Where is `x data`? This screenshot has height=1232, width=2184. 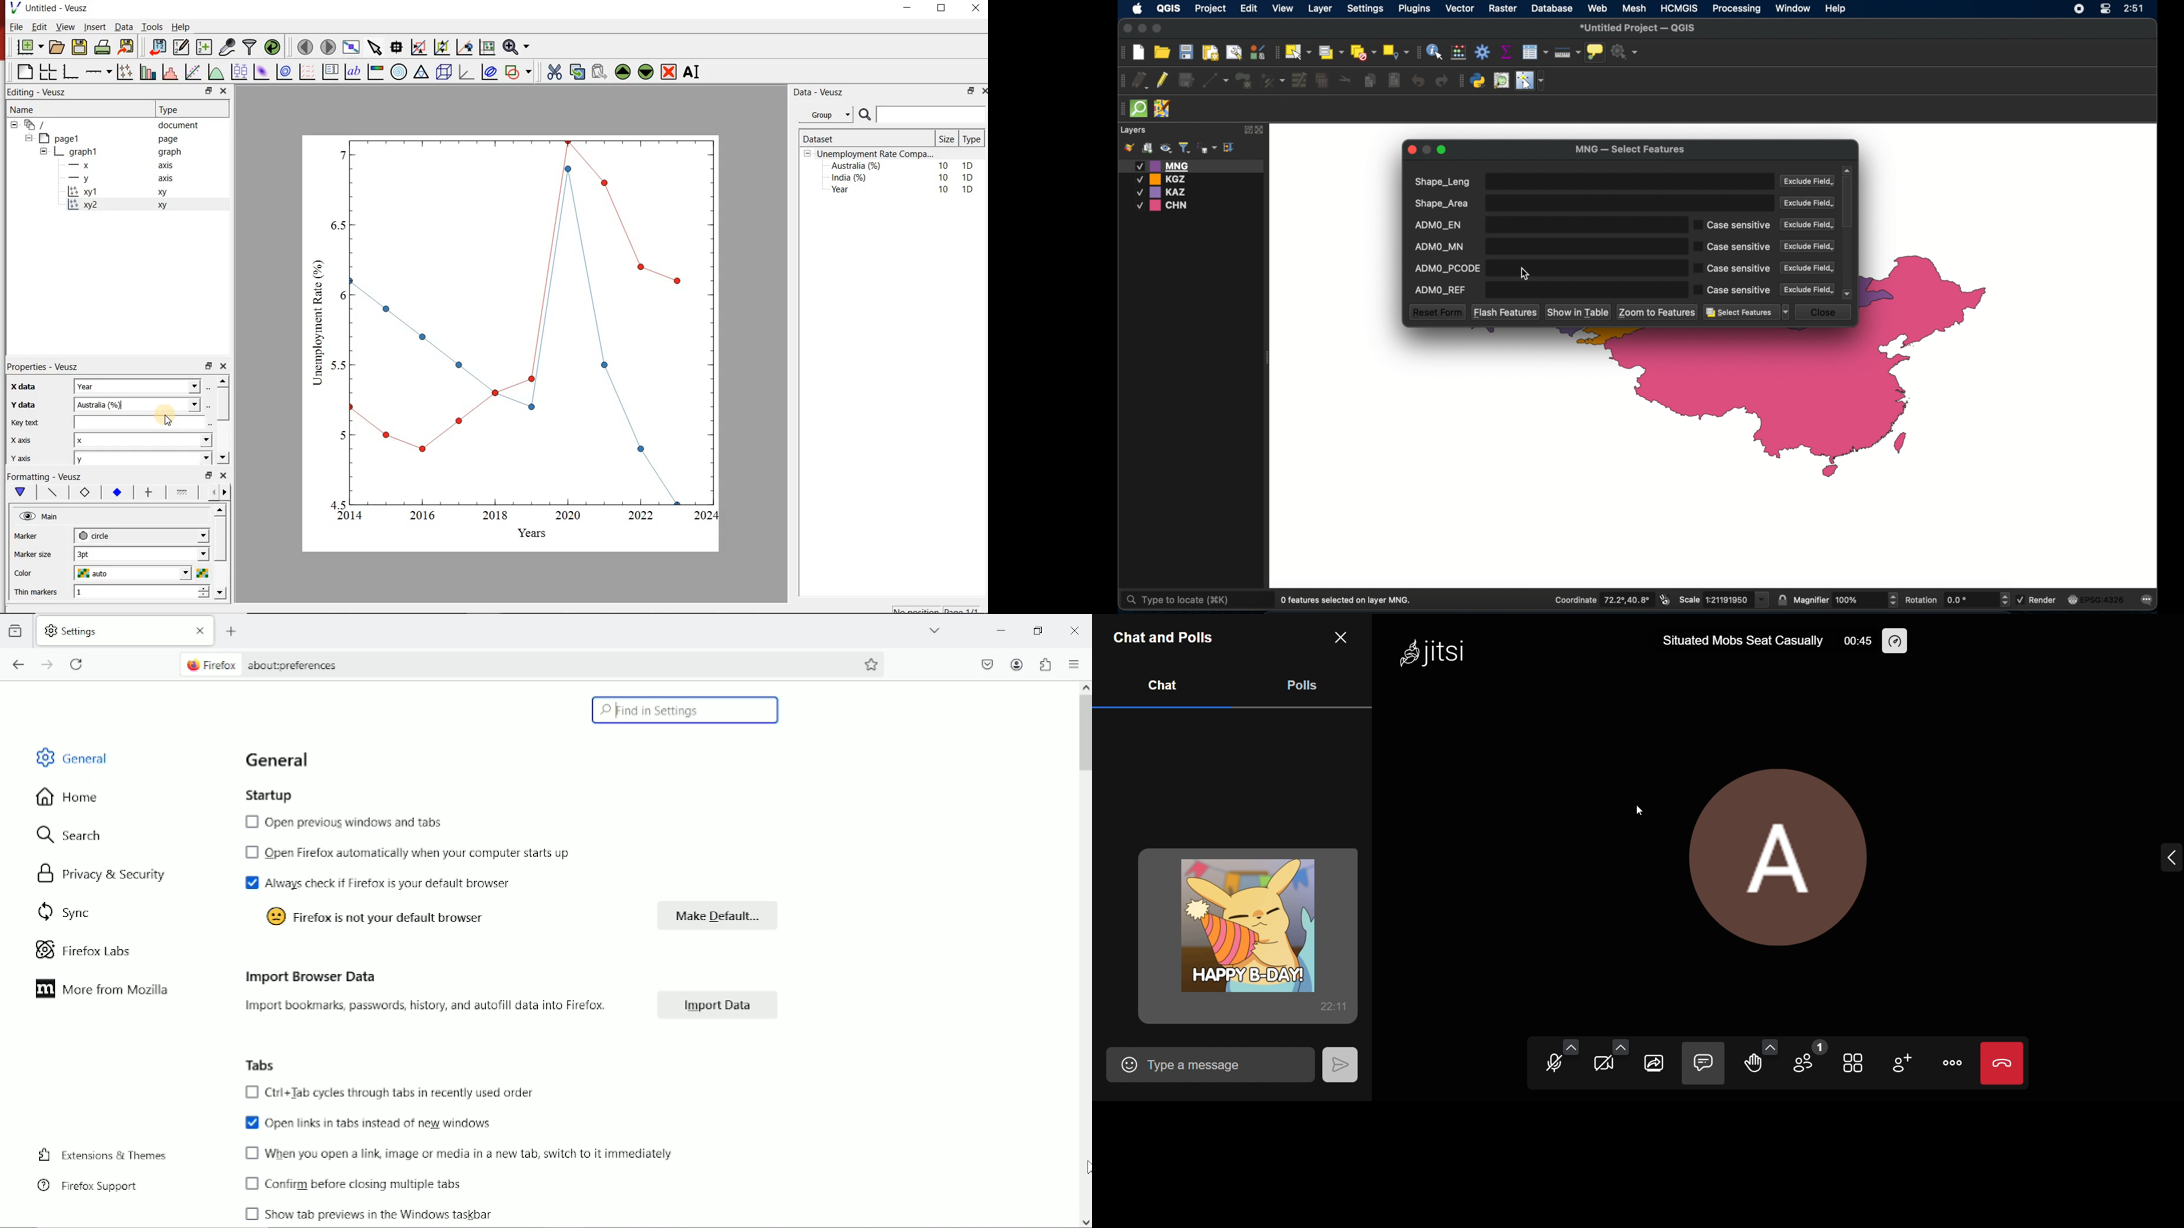 x data is located at coordinates (21, 387).